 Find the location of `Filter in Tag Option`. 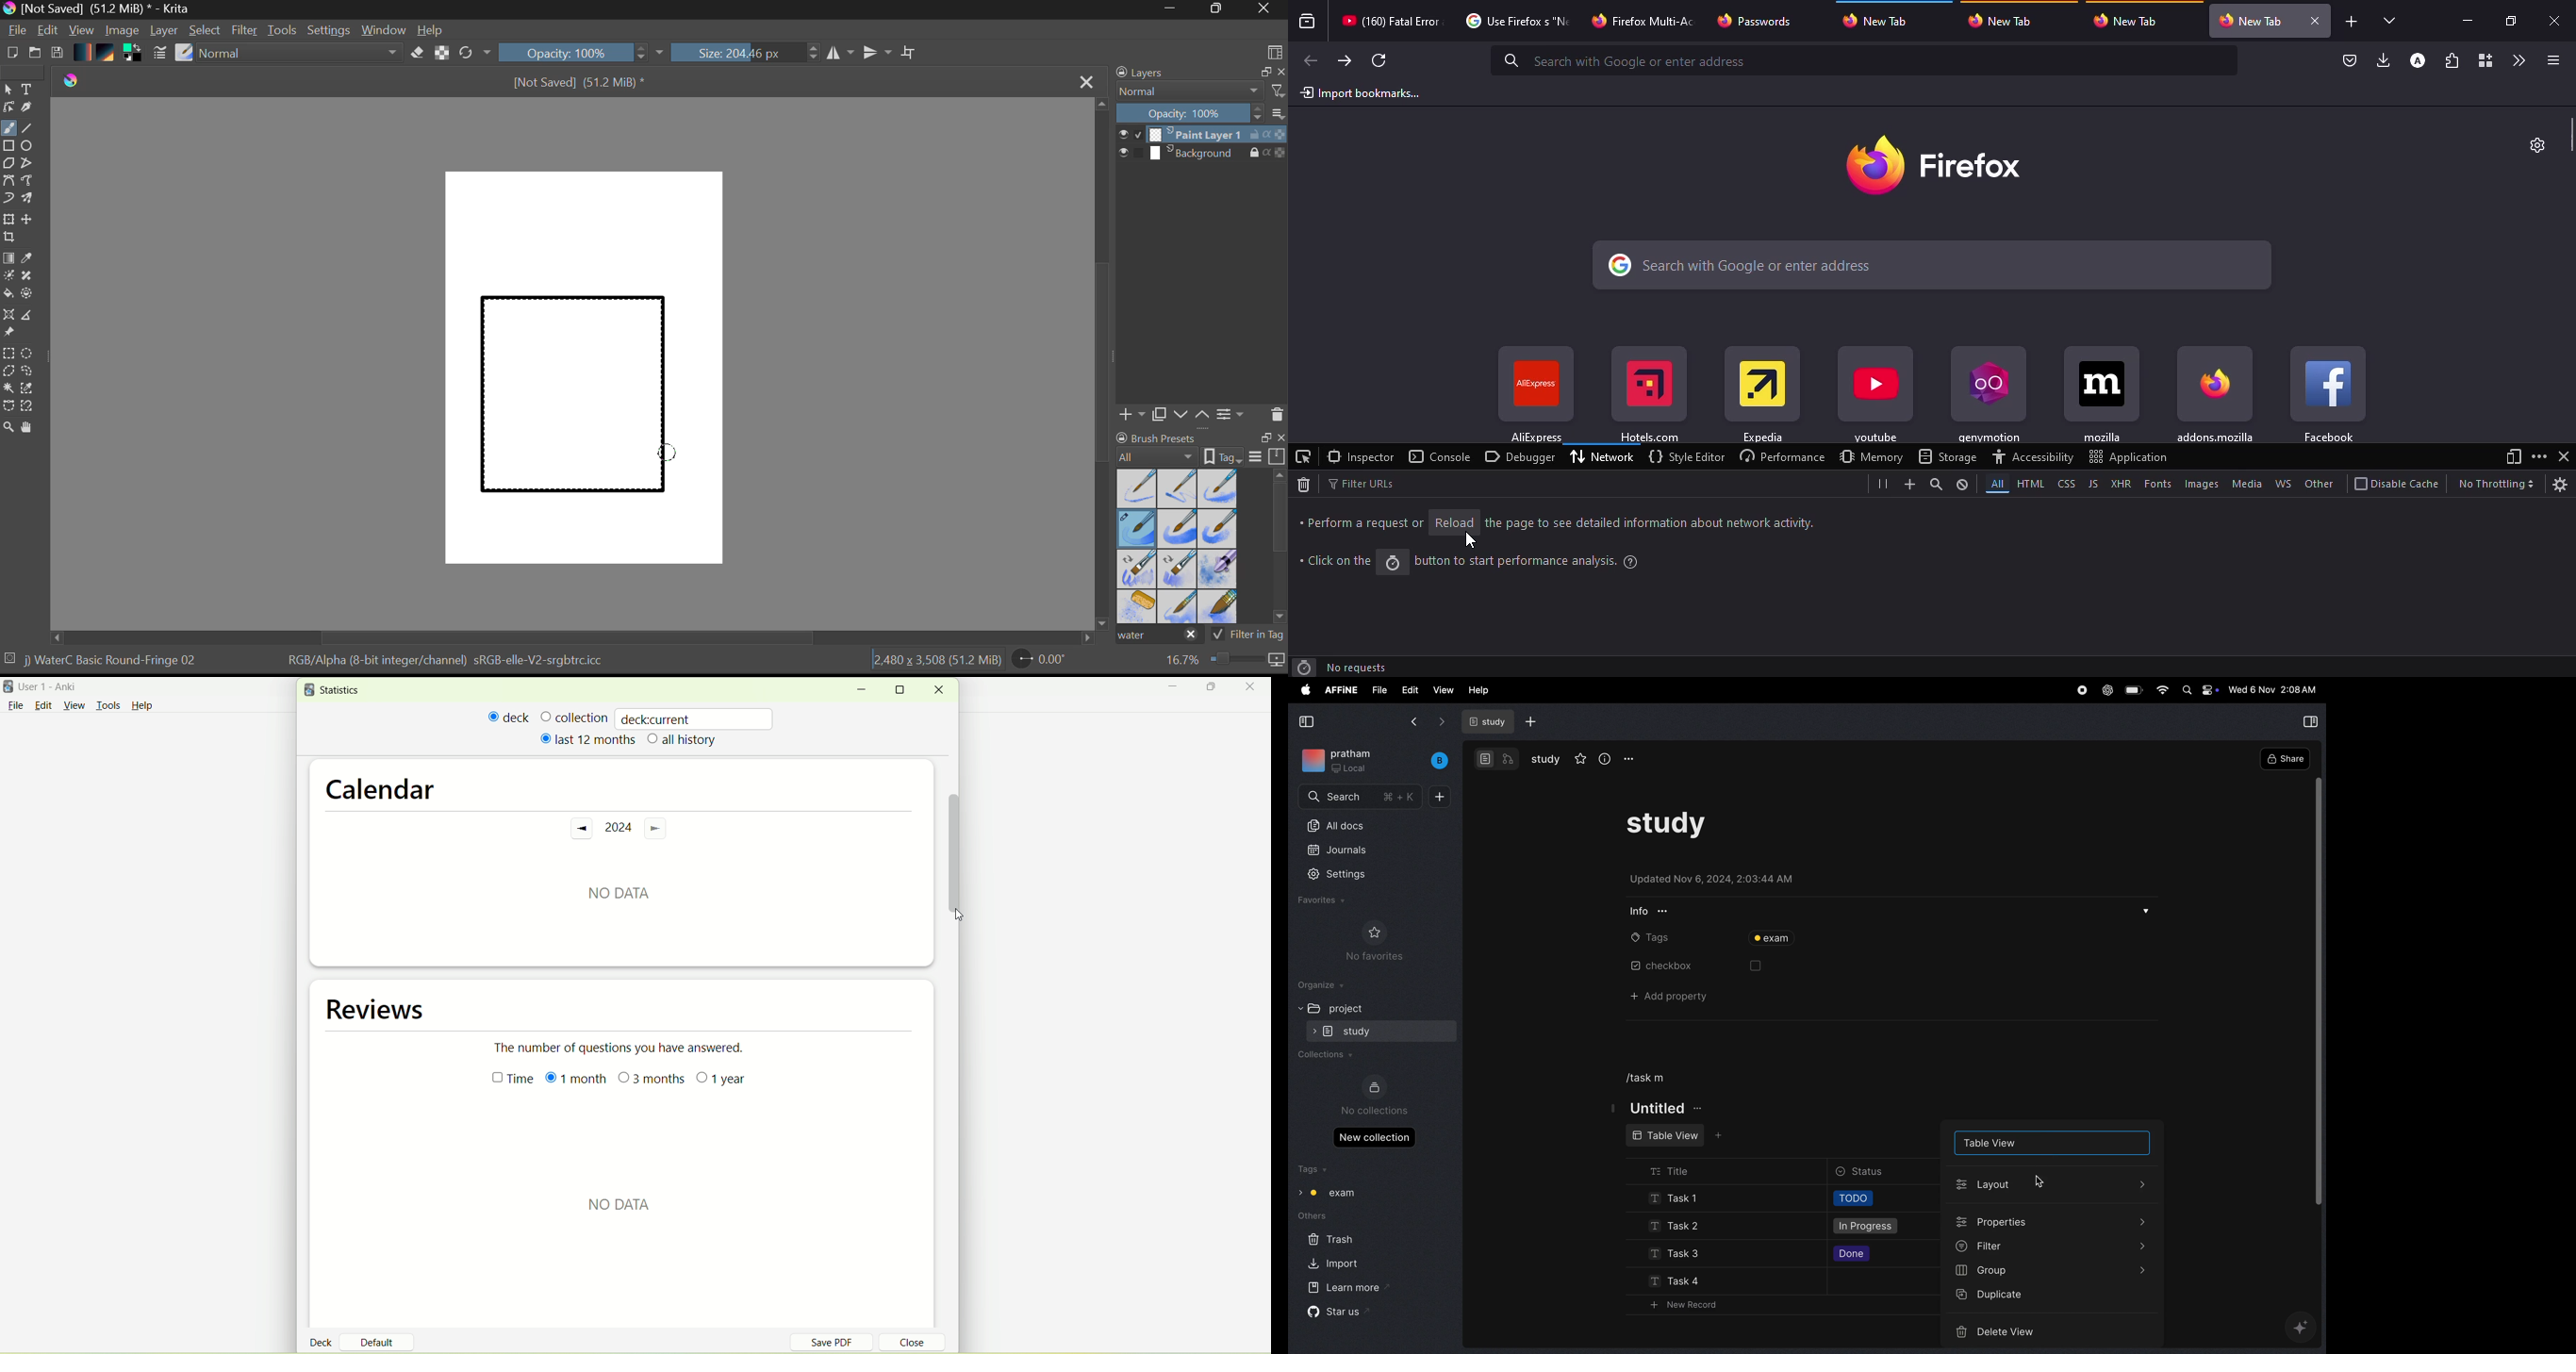

Filter in Tag Option is located at coordinates (1248, 637).